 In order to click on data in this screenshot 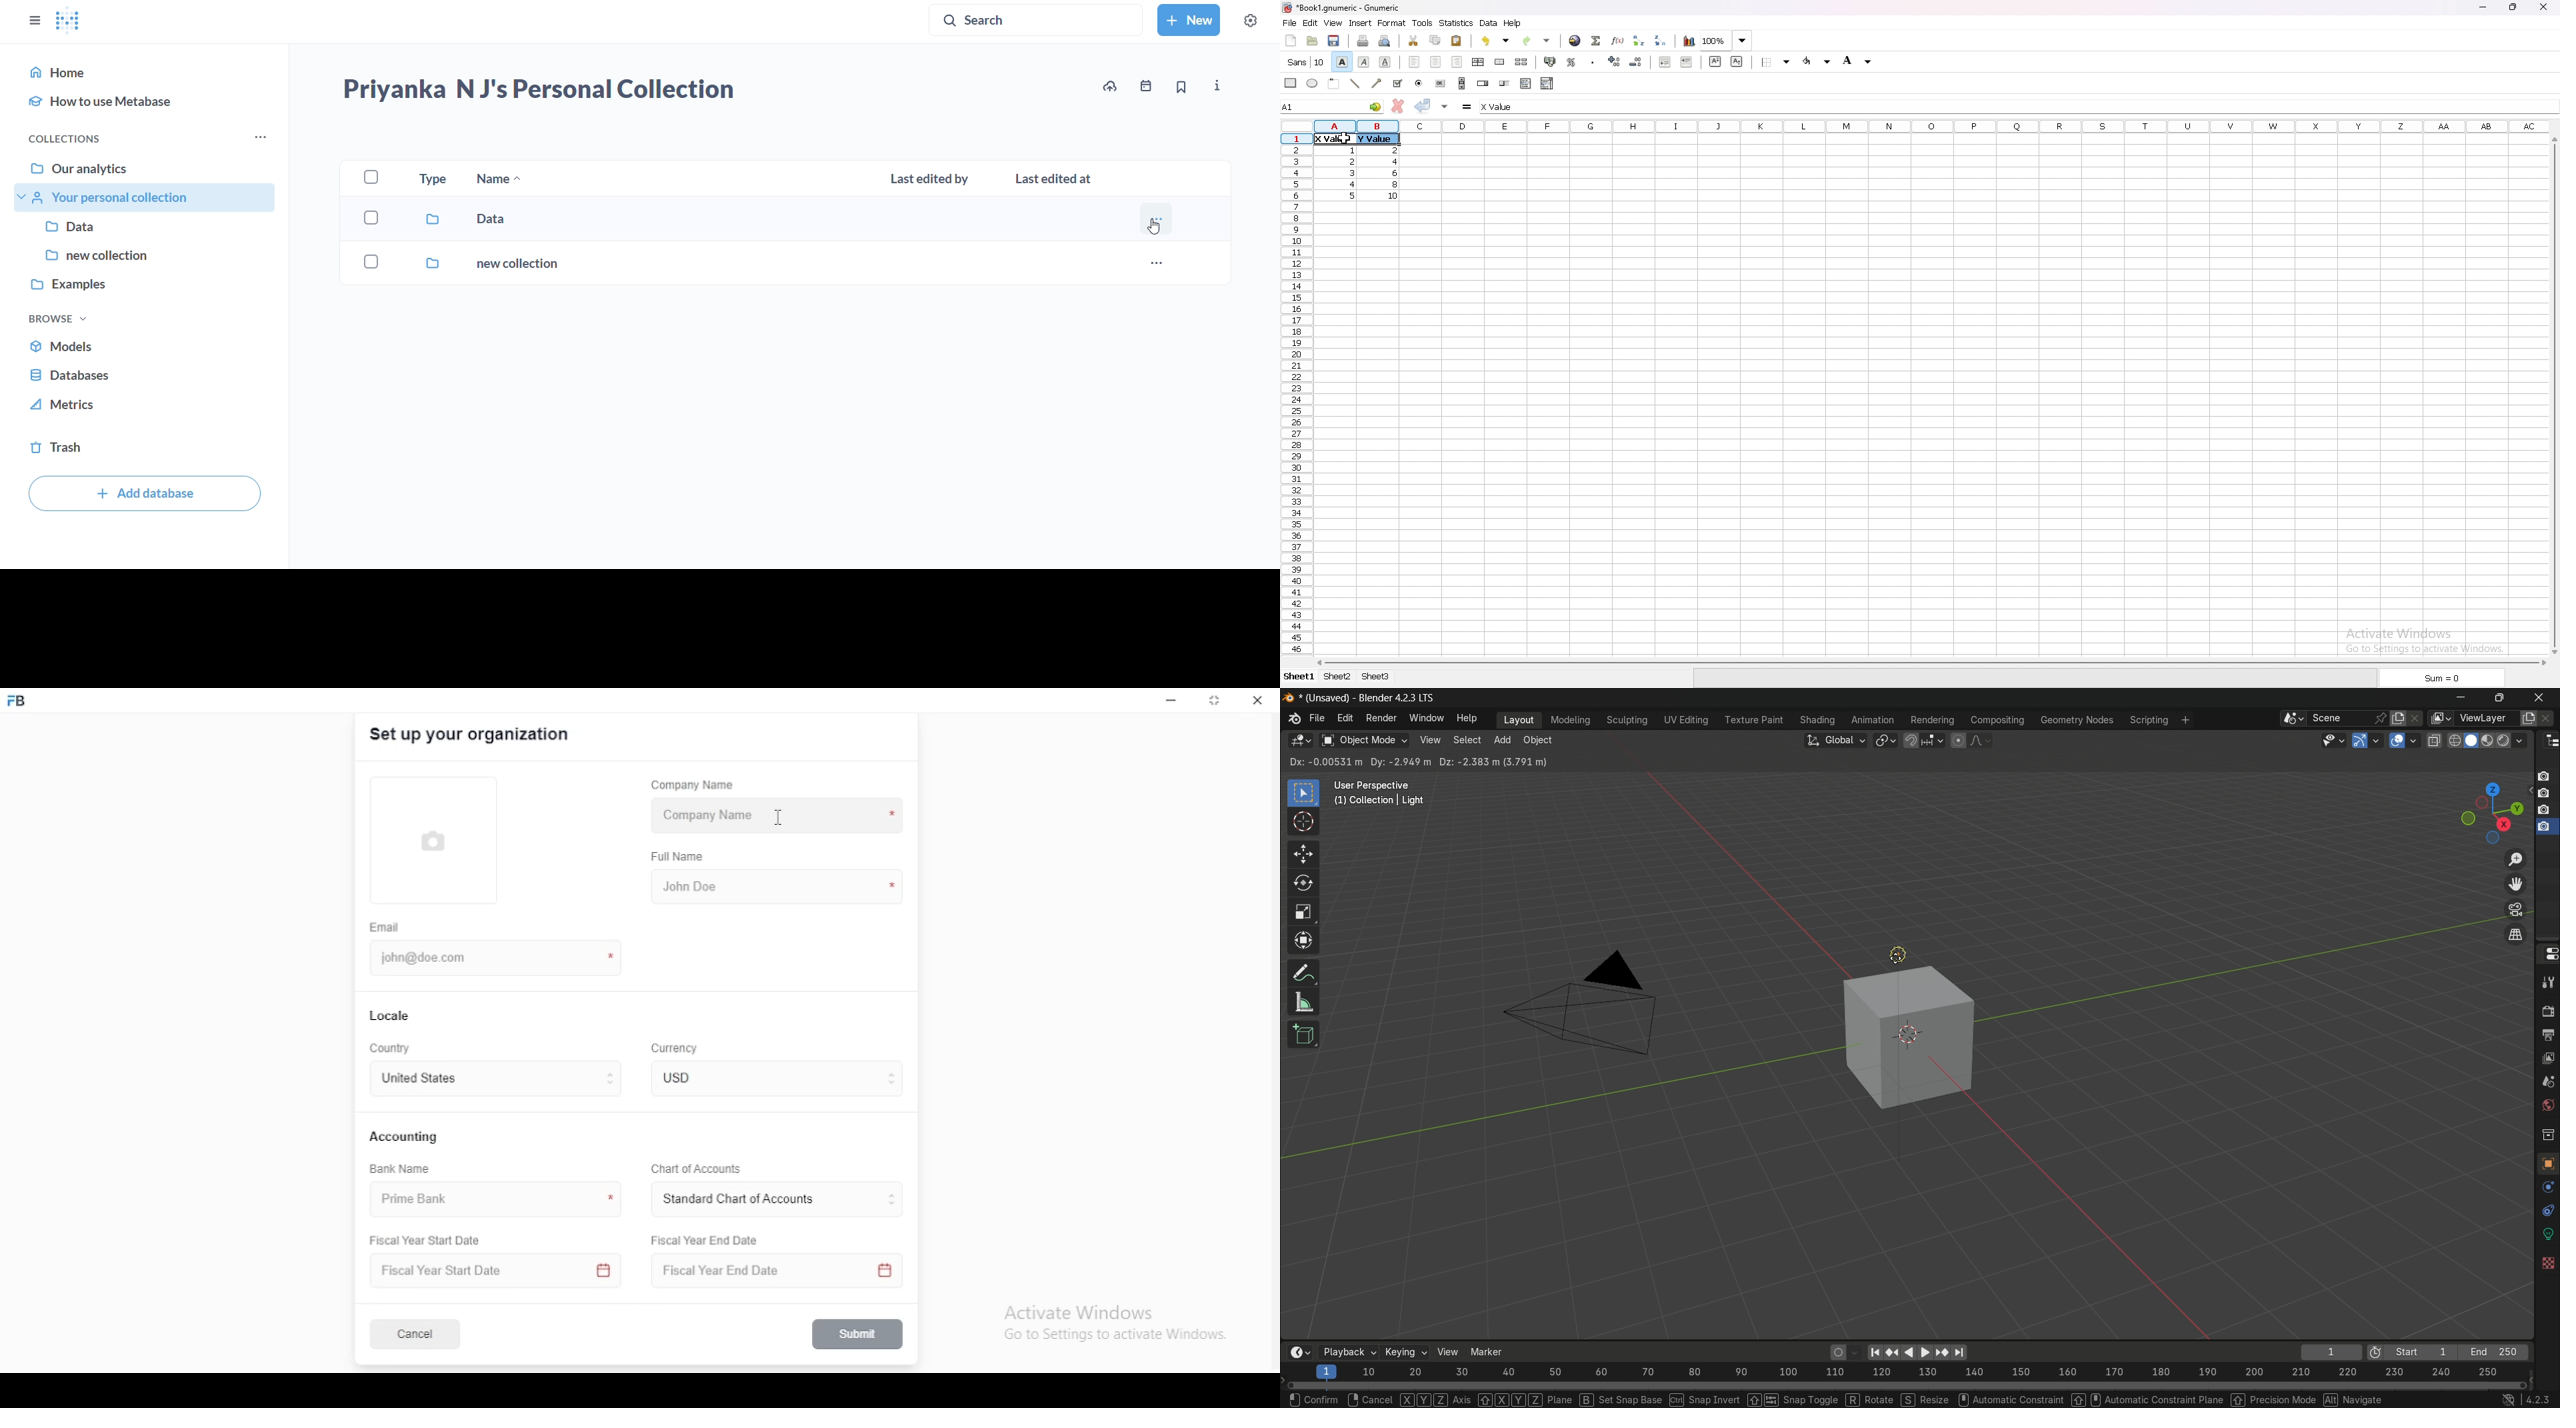, I will do `click(1489, 23)`.